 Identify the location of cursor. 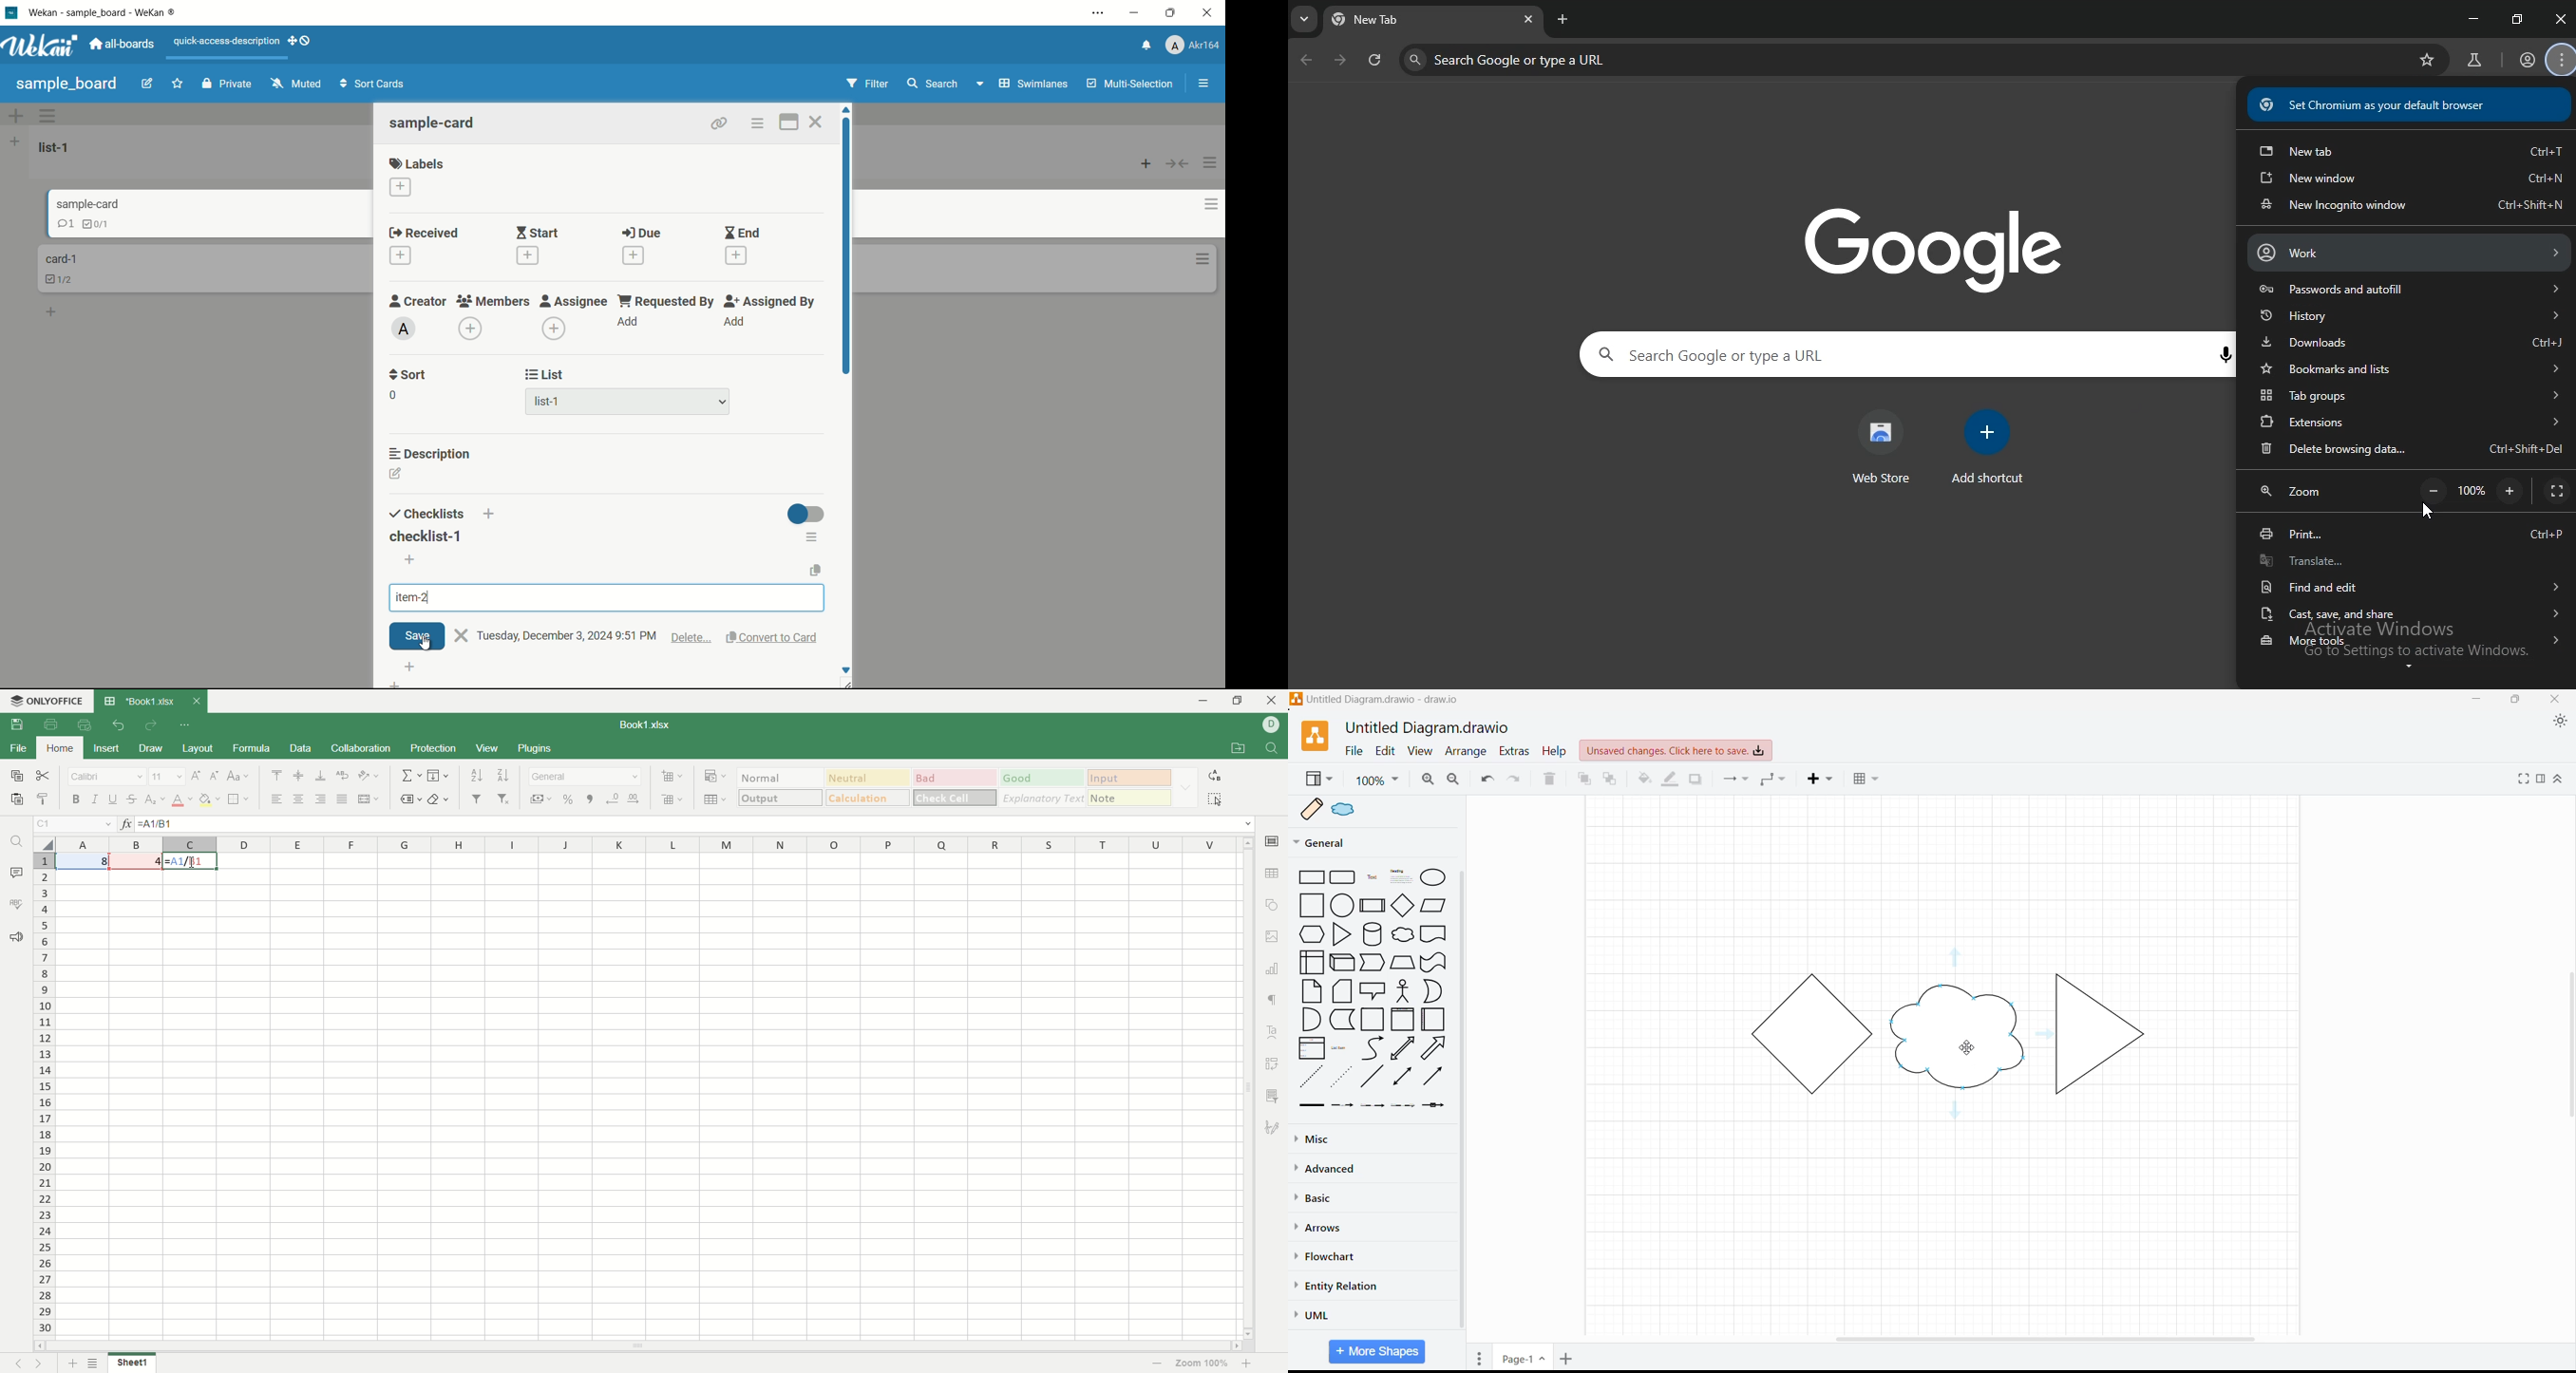
(427, 644).